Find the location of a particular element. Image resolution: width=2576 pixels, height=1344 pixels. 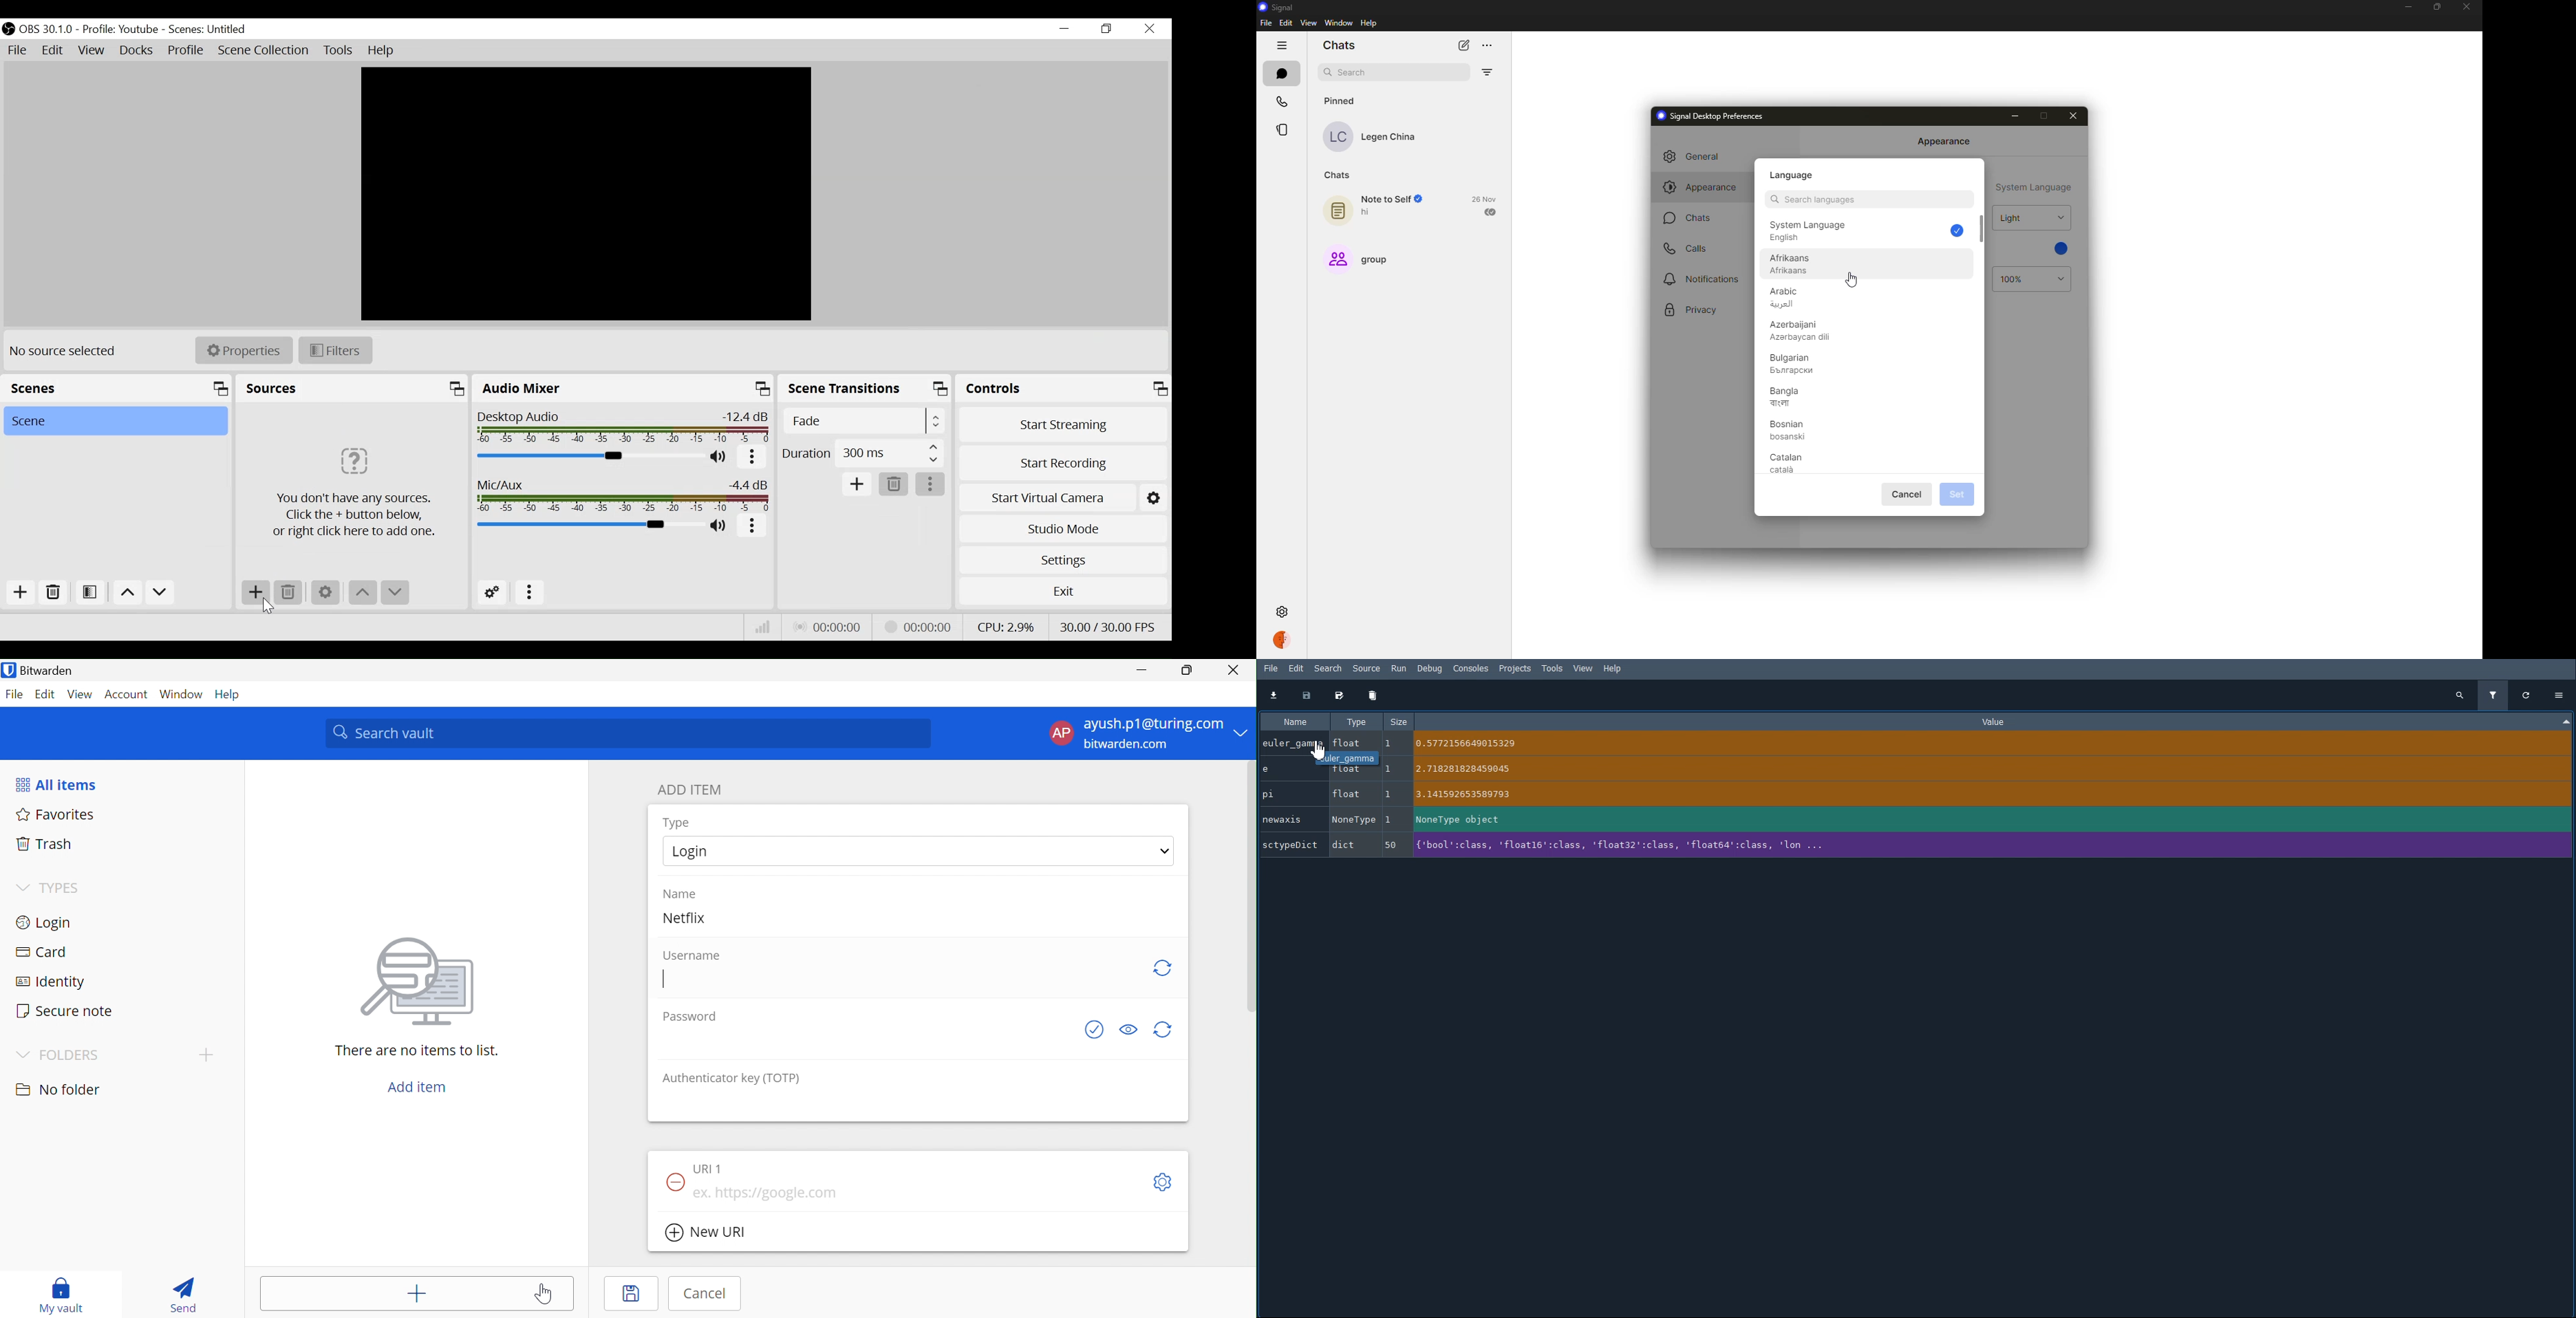

Cursor is located at coordinates (265, 605).